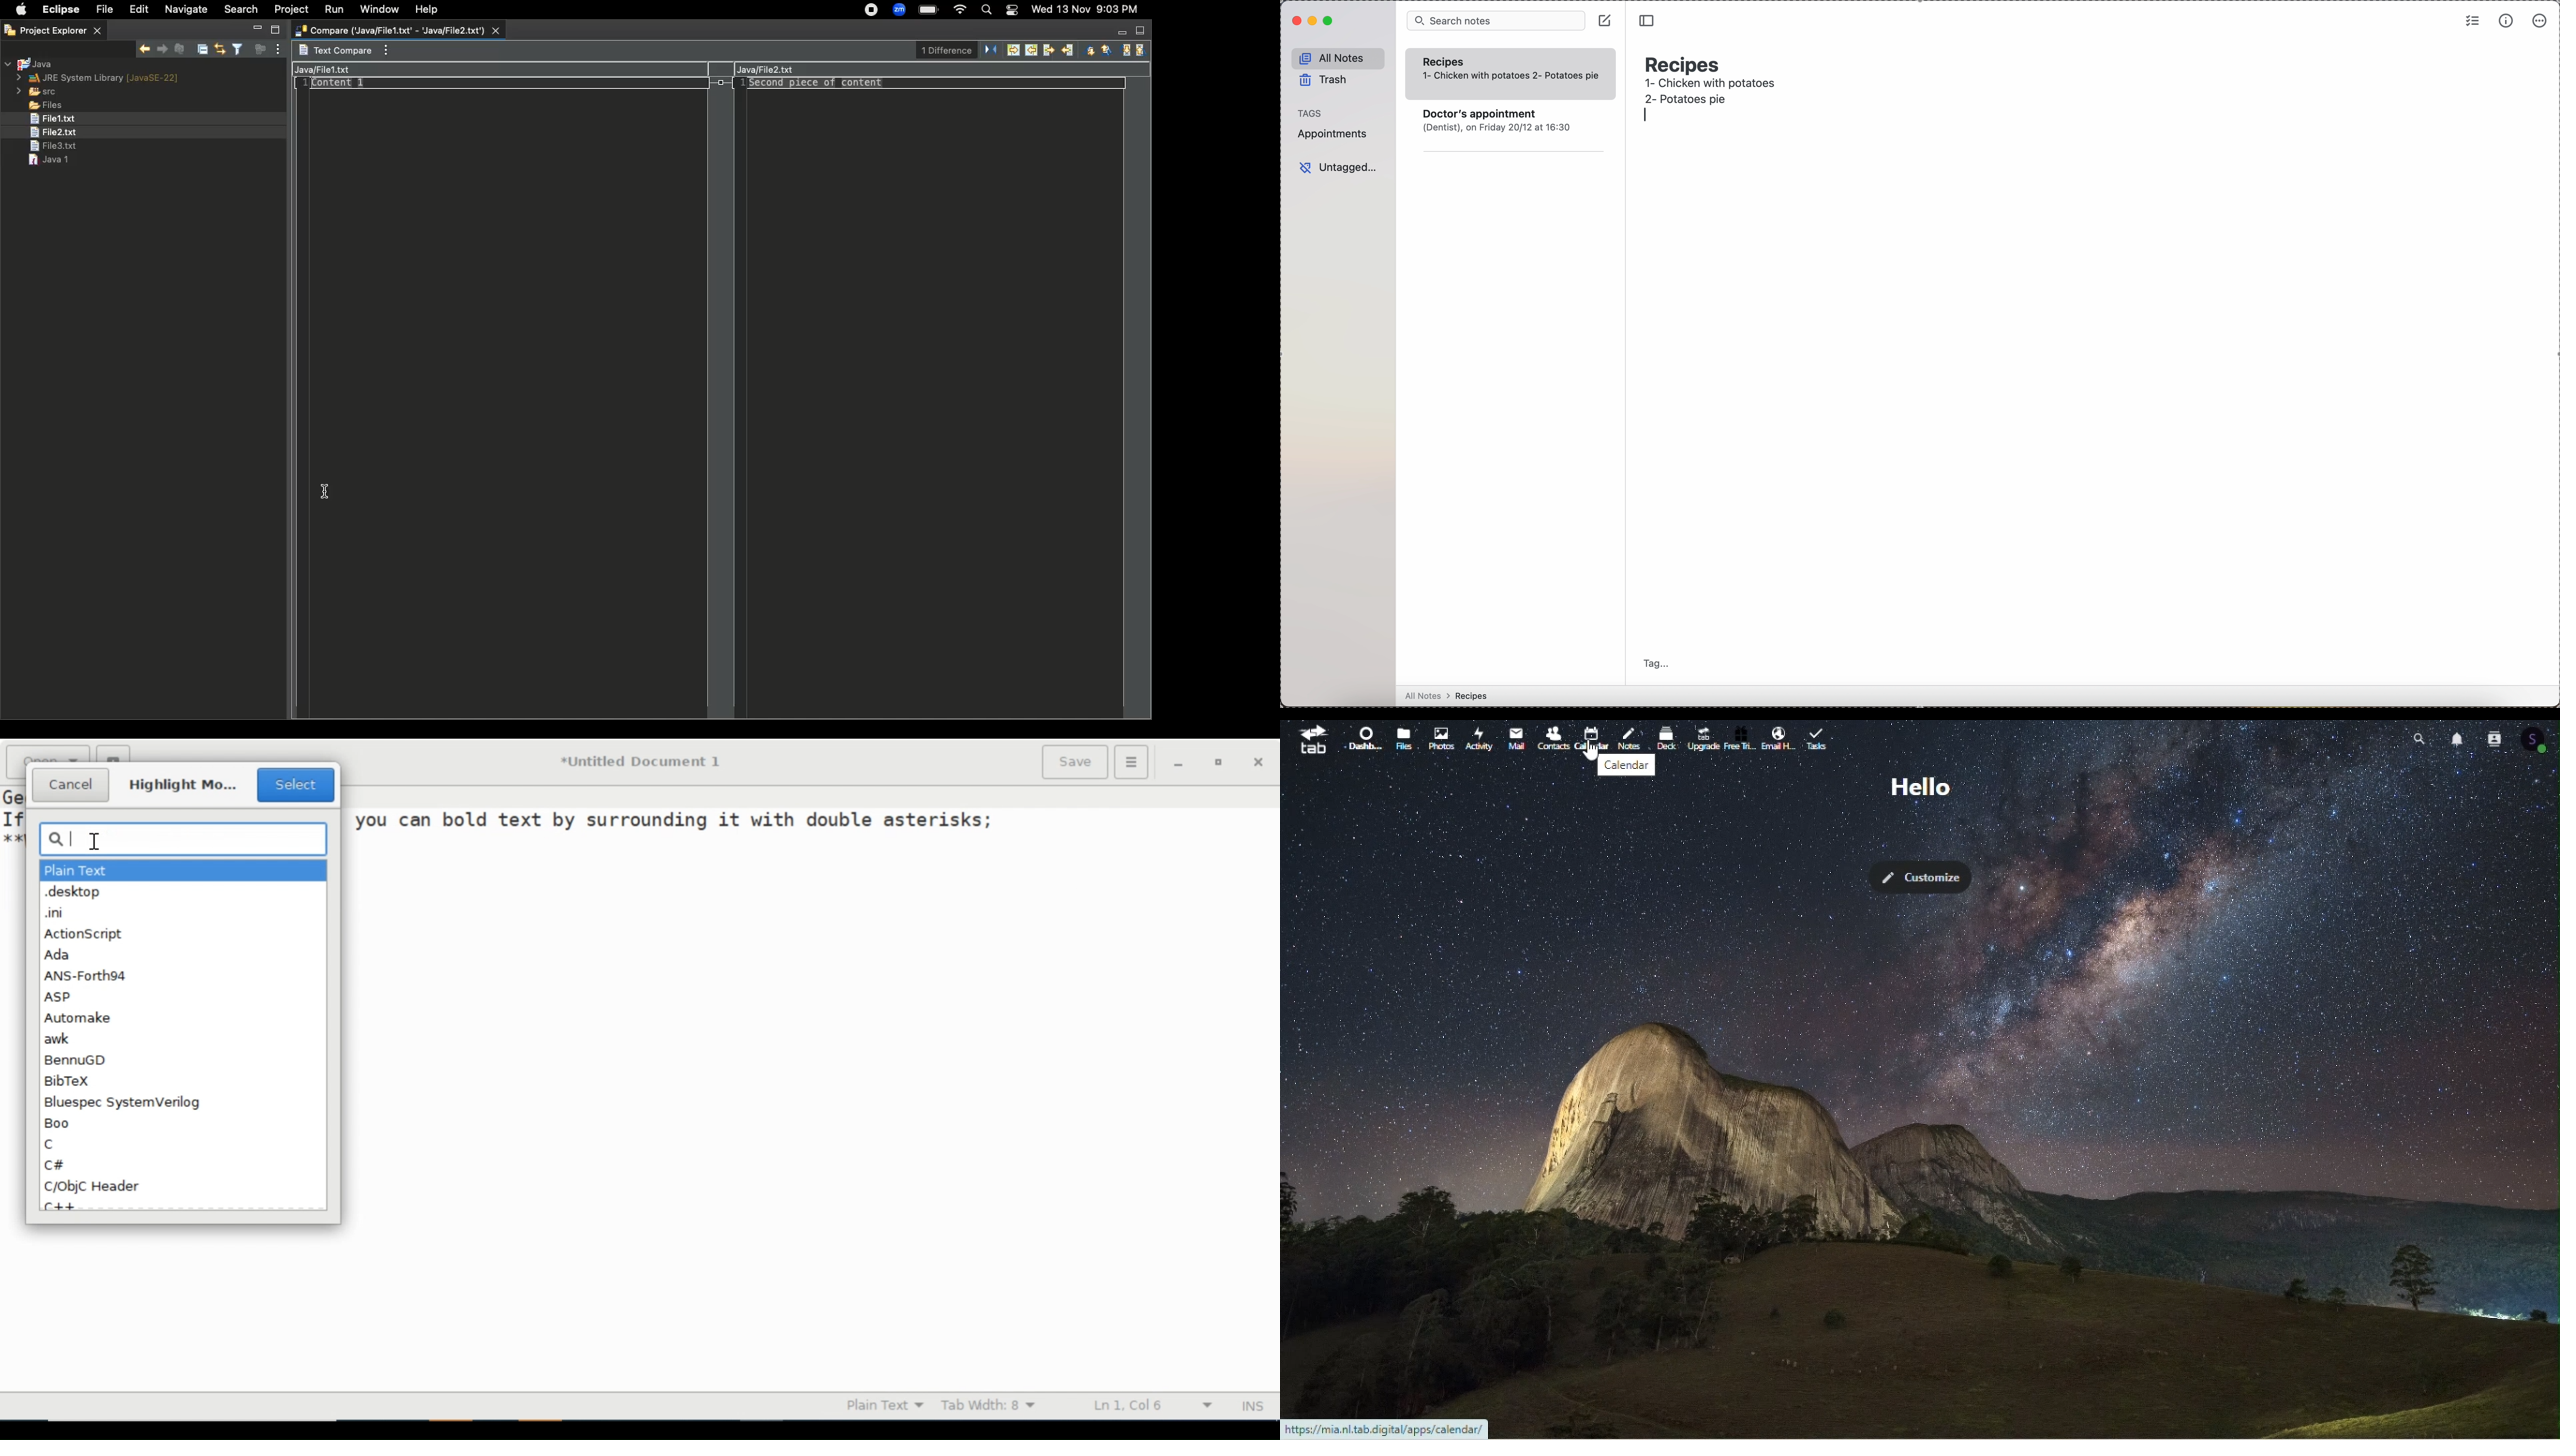  What do you see at coordinates (1255, 1405) in the screenshot?
I see `INS` at bounding box center [1255, 1405].